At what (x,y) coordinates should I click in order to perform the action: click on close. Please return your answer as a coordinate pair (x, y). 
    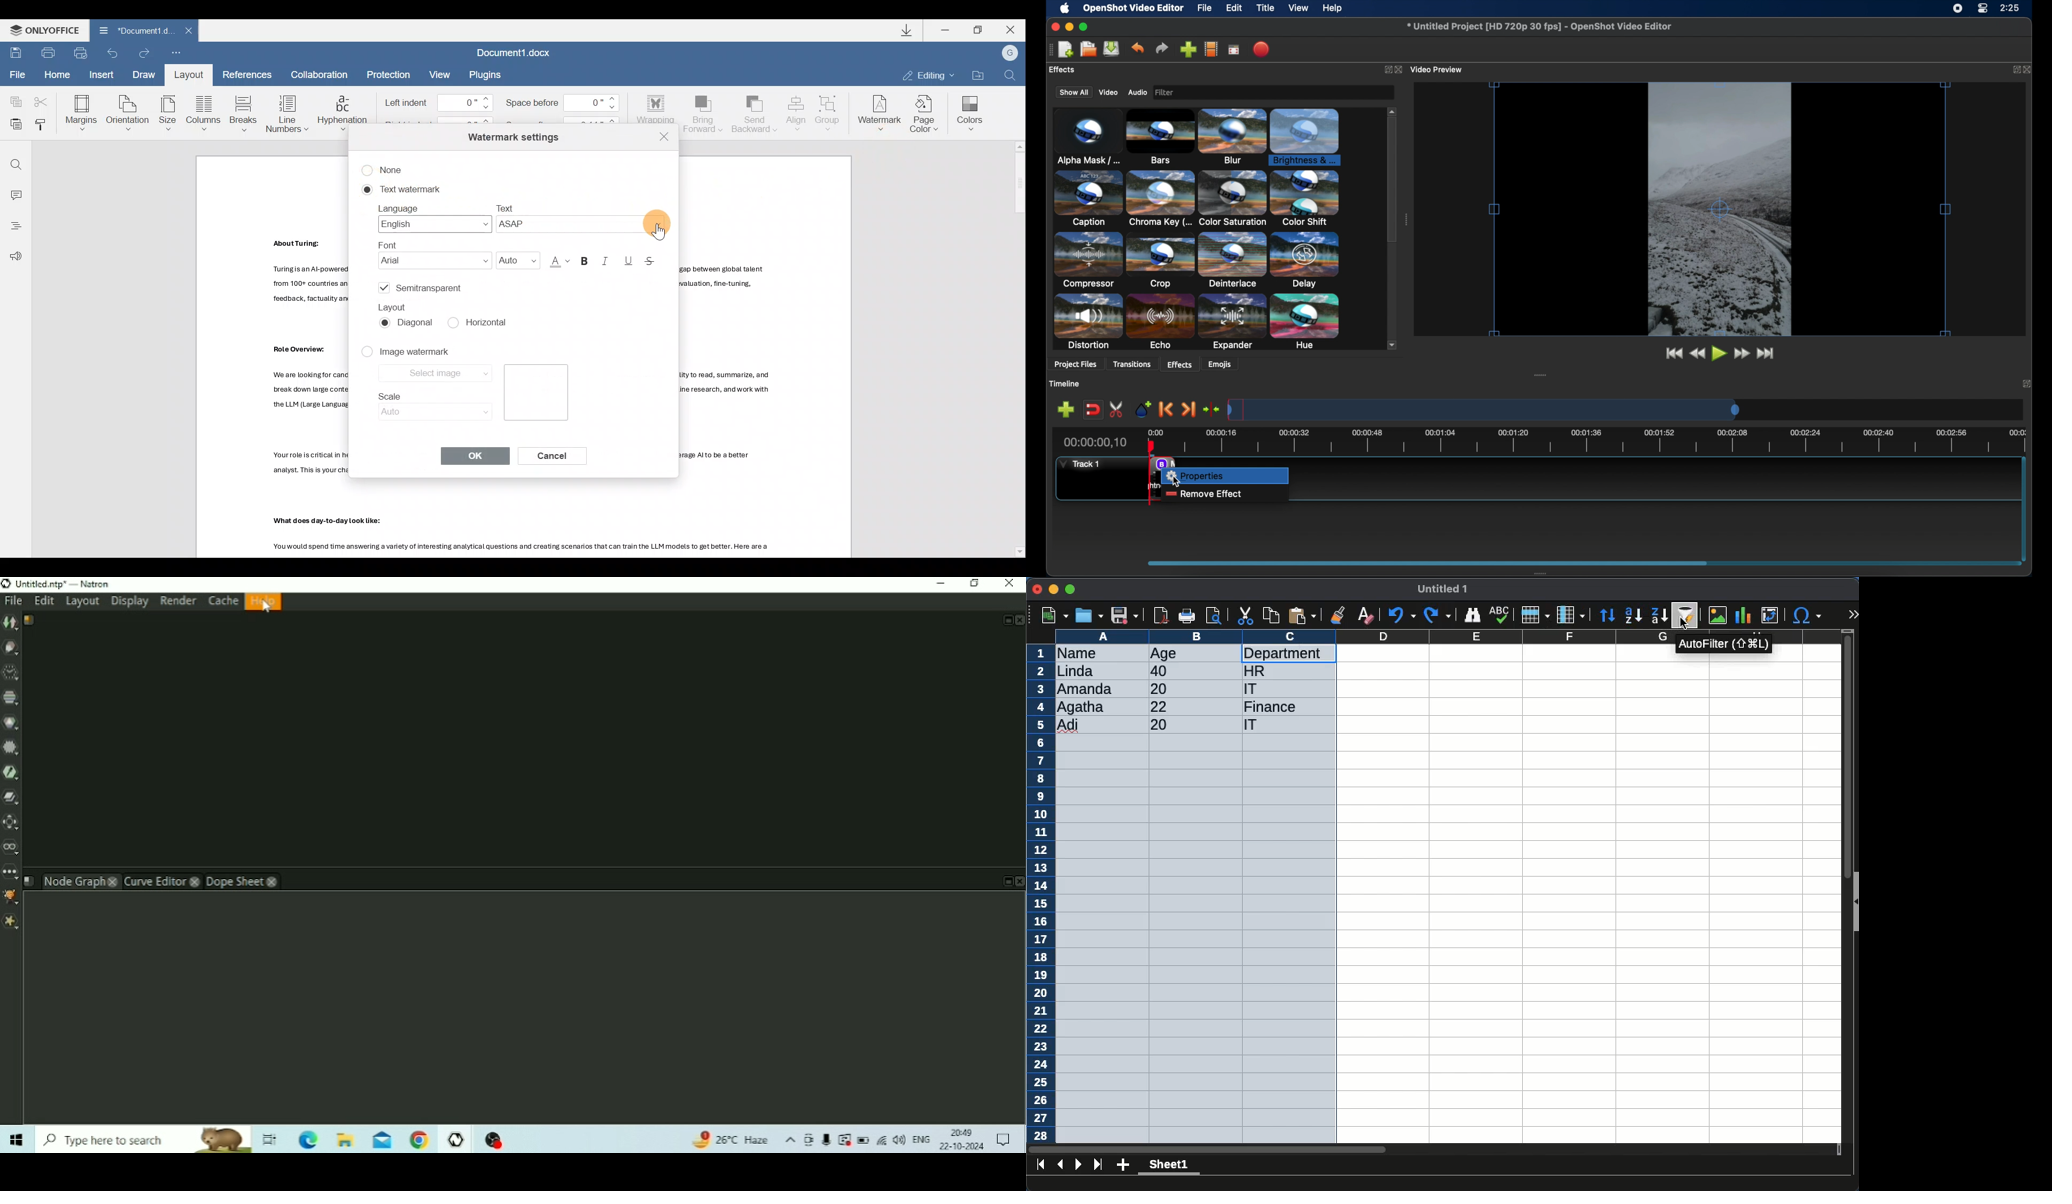
    Looking at the image, I should click on (1037, 590).